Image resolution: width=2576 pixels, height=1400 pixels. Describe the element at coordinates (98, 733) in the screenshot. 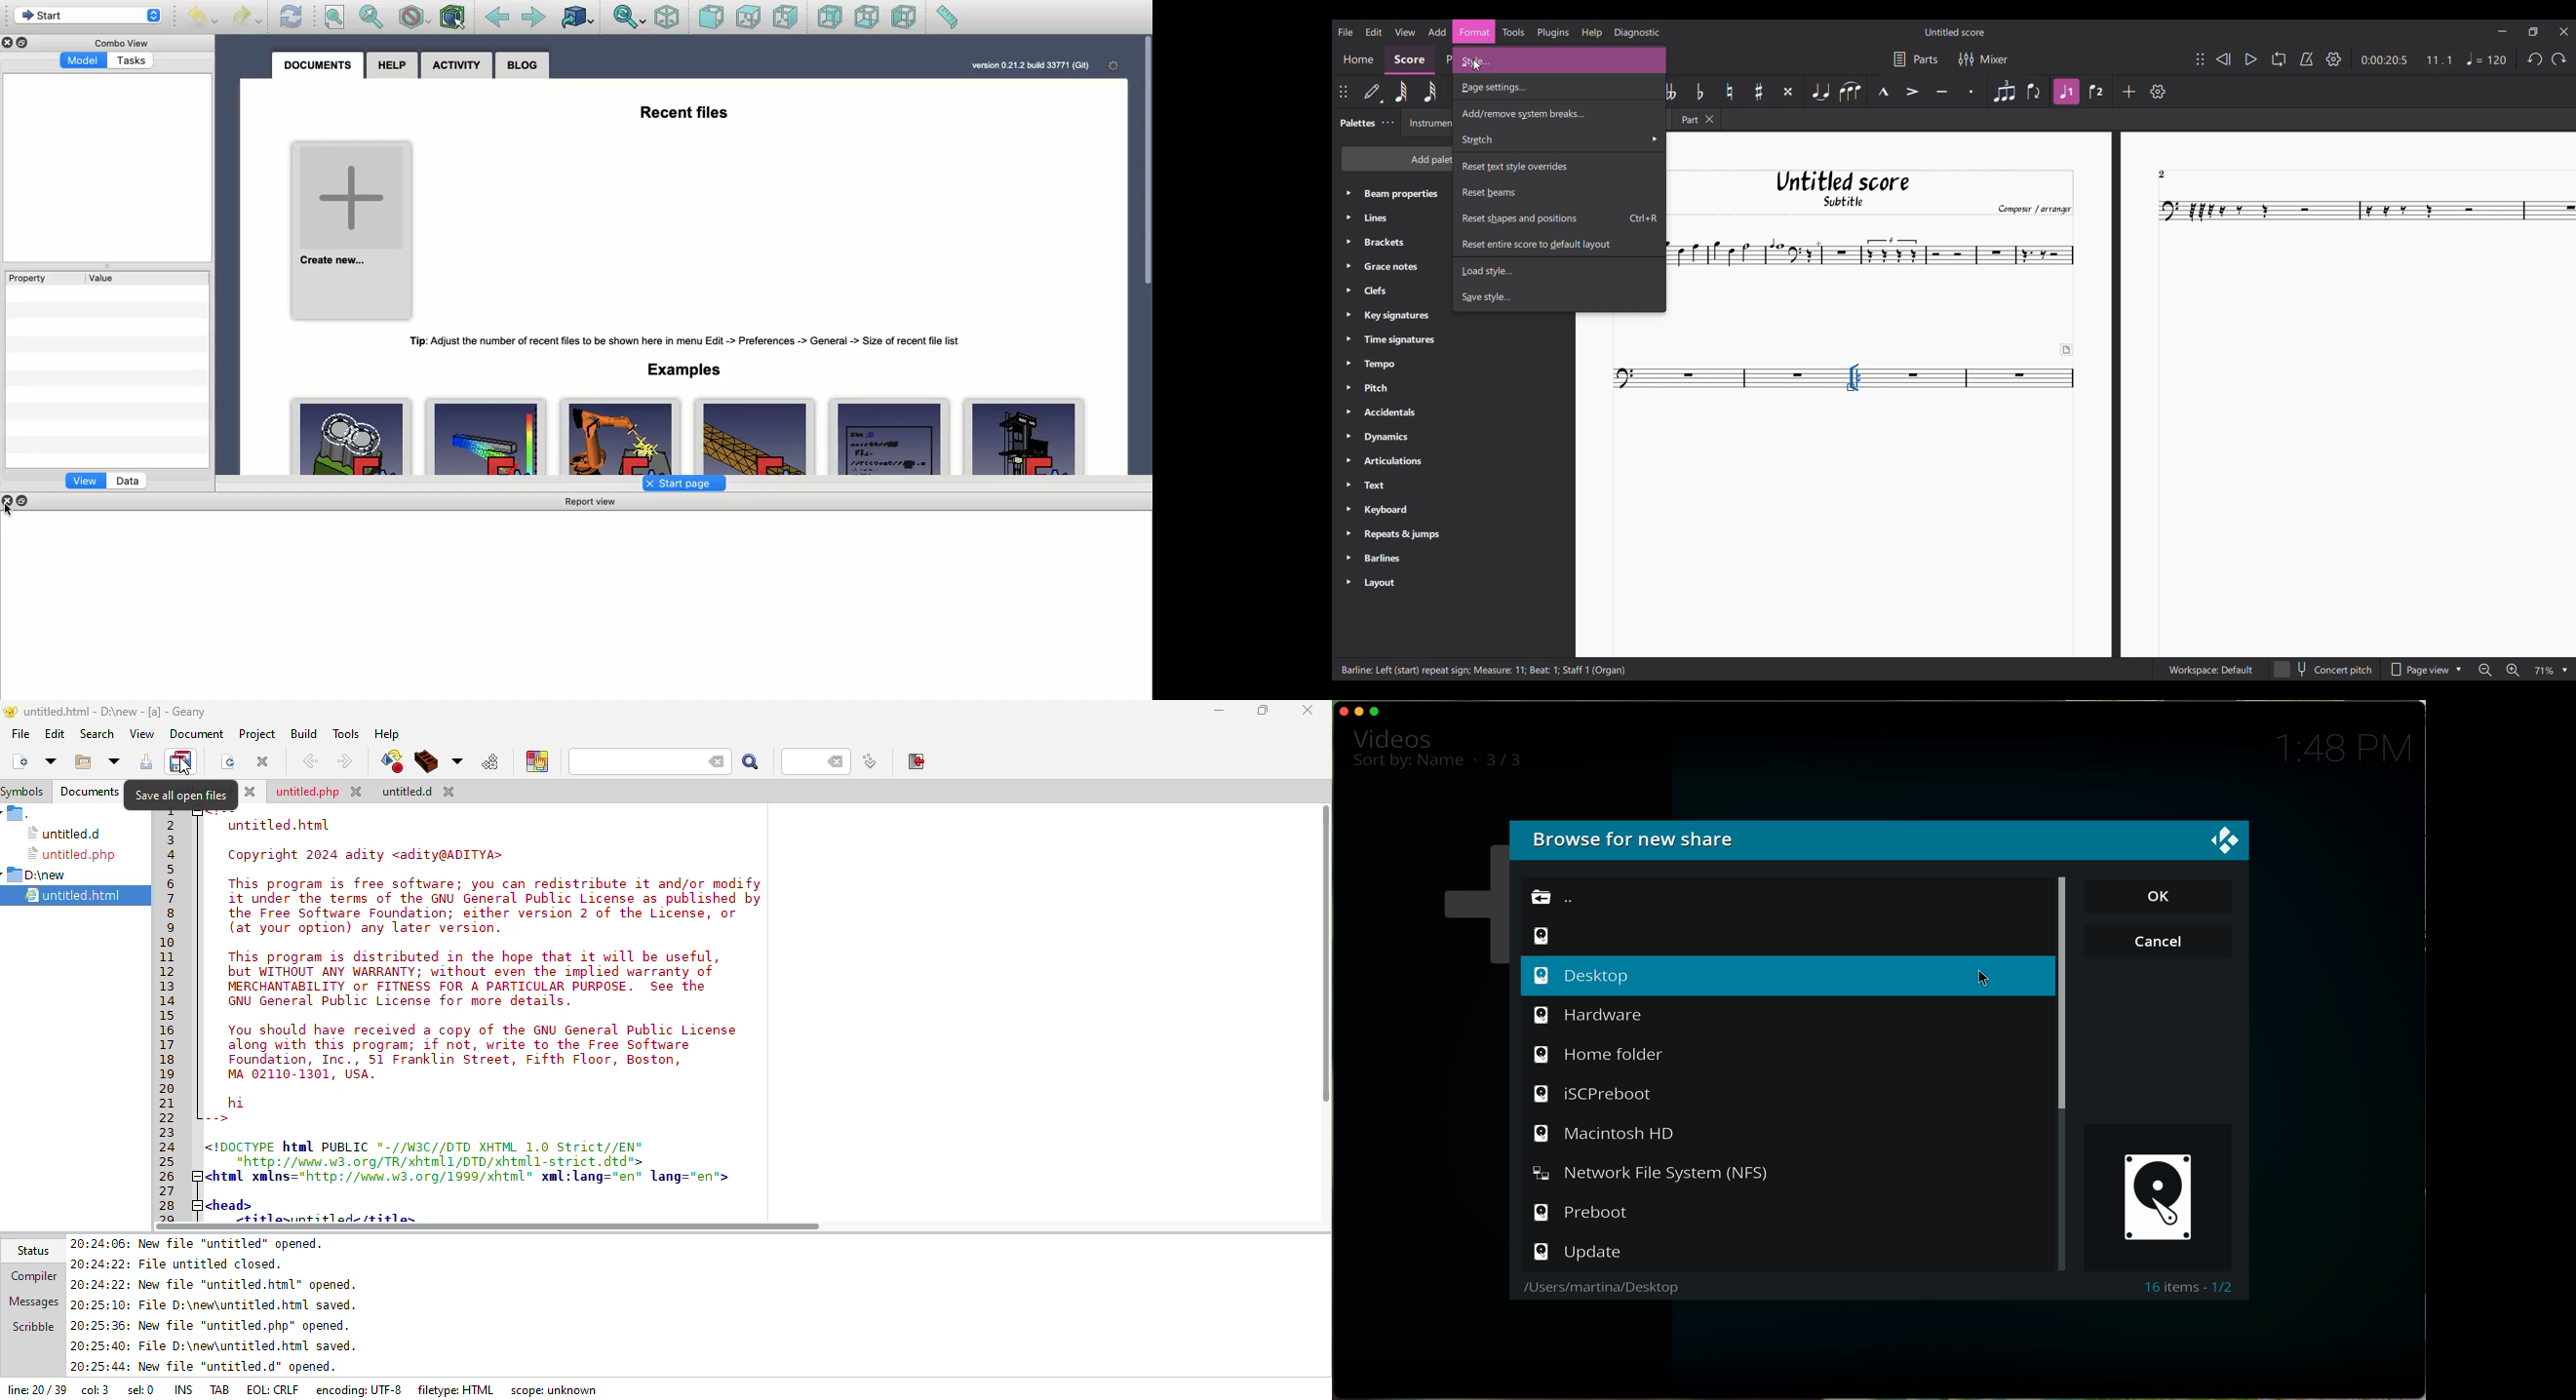

I see `search` at that location.